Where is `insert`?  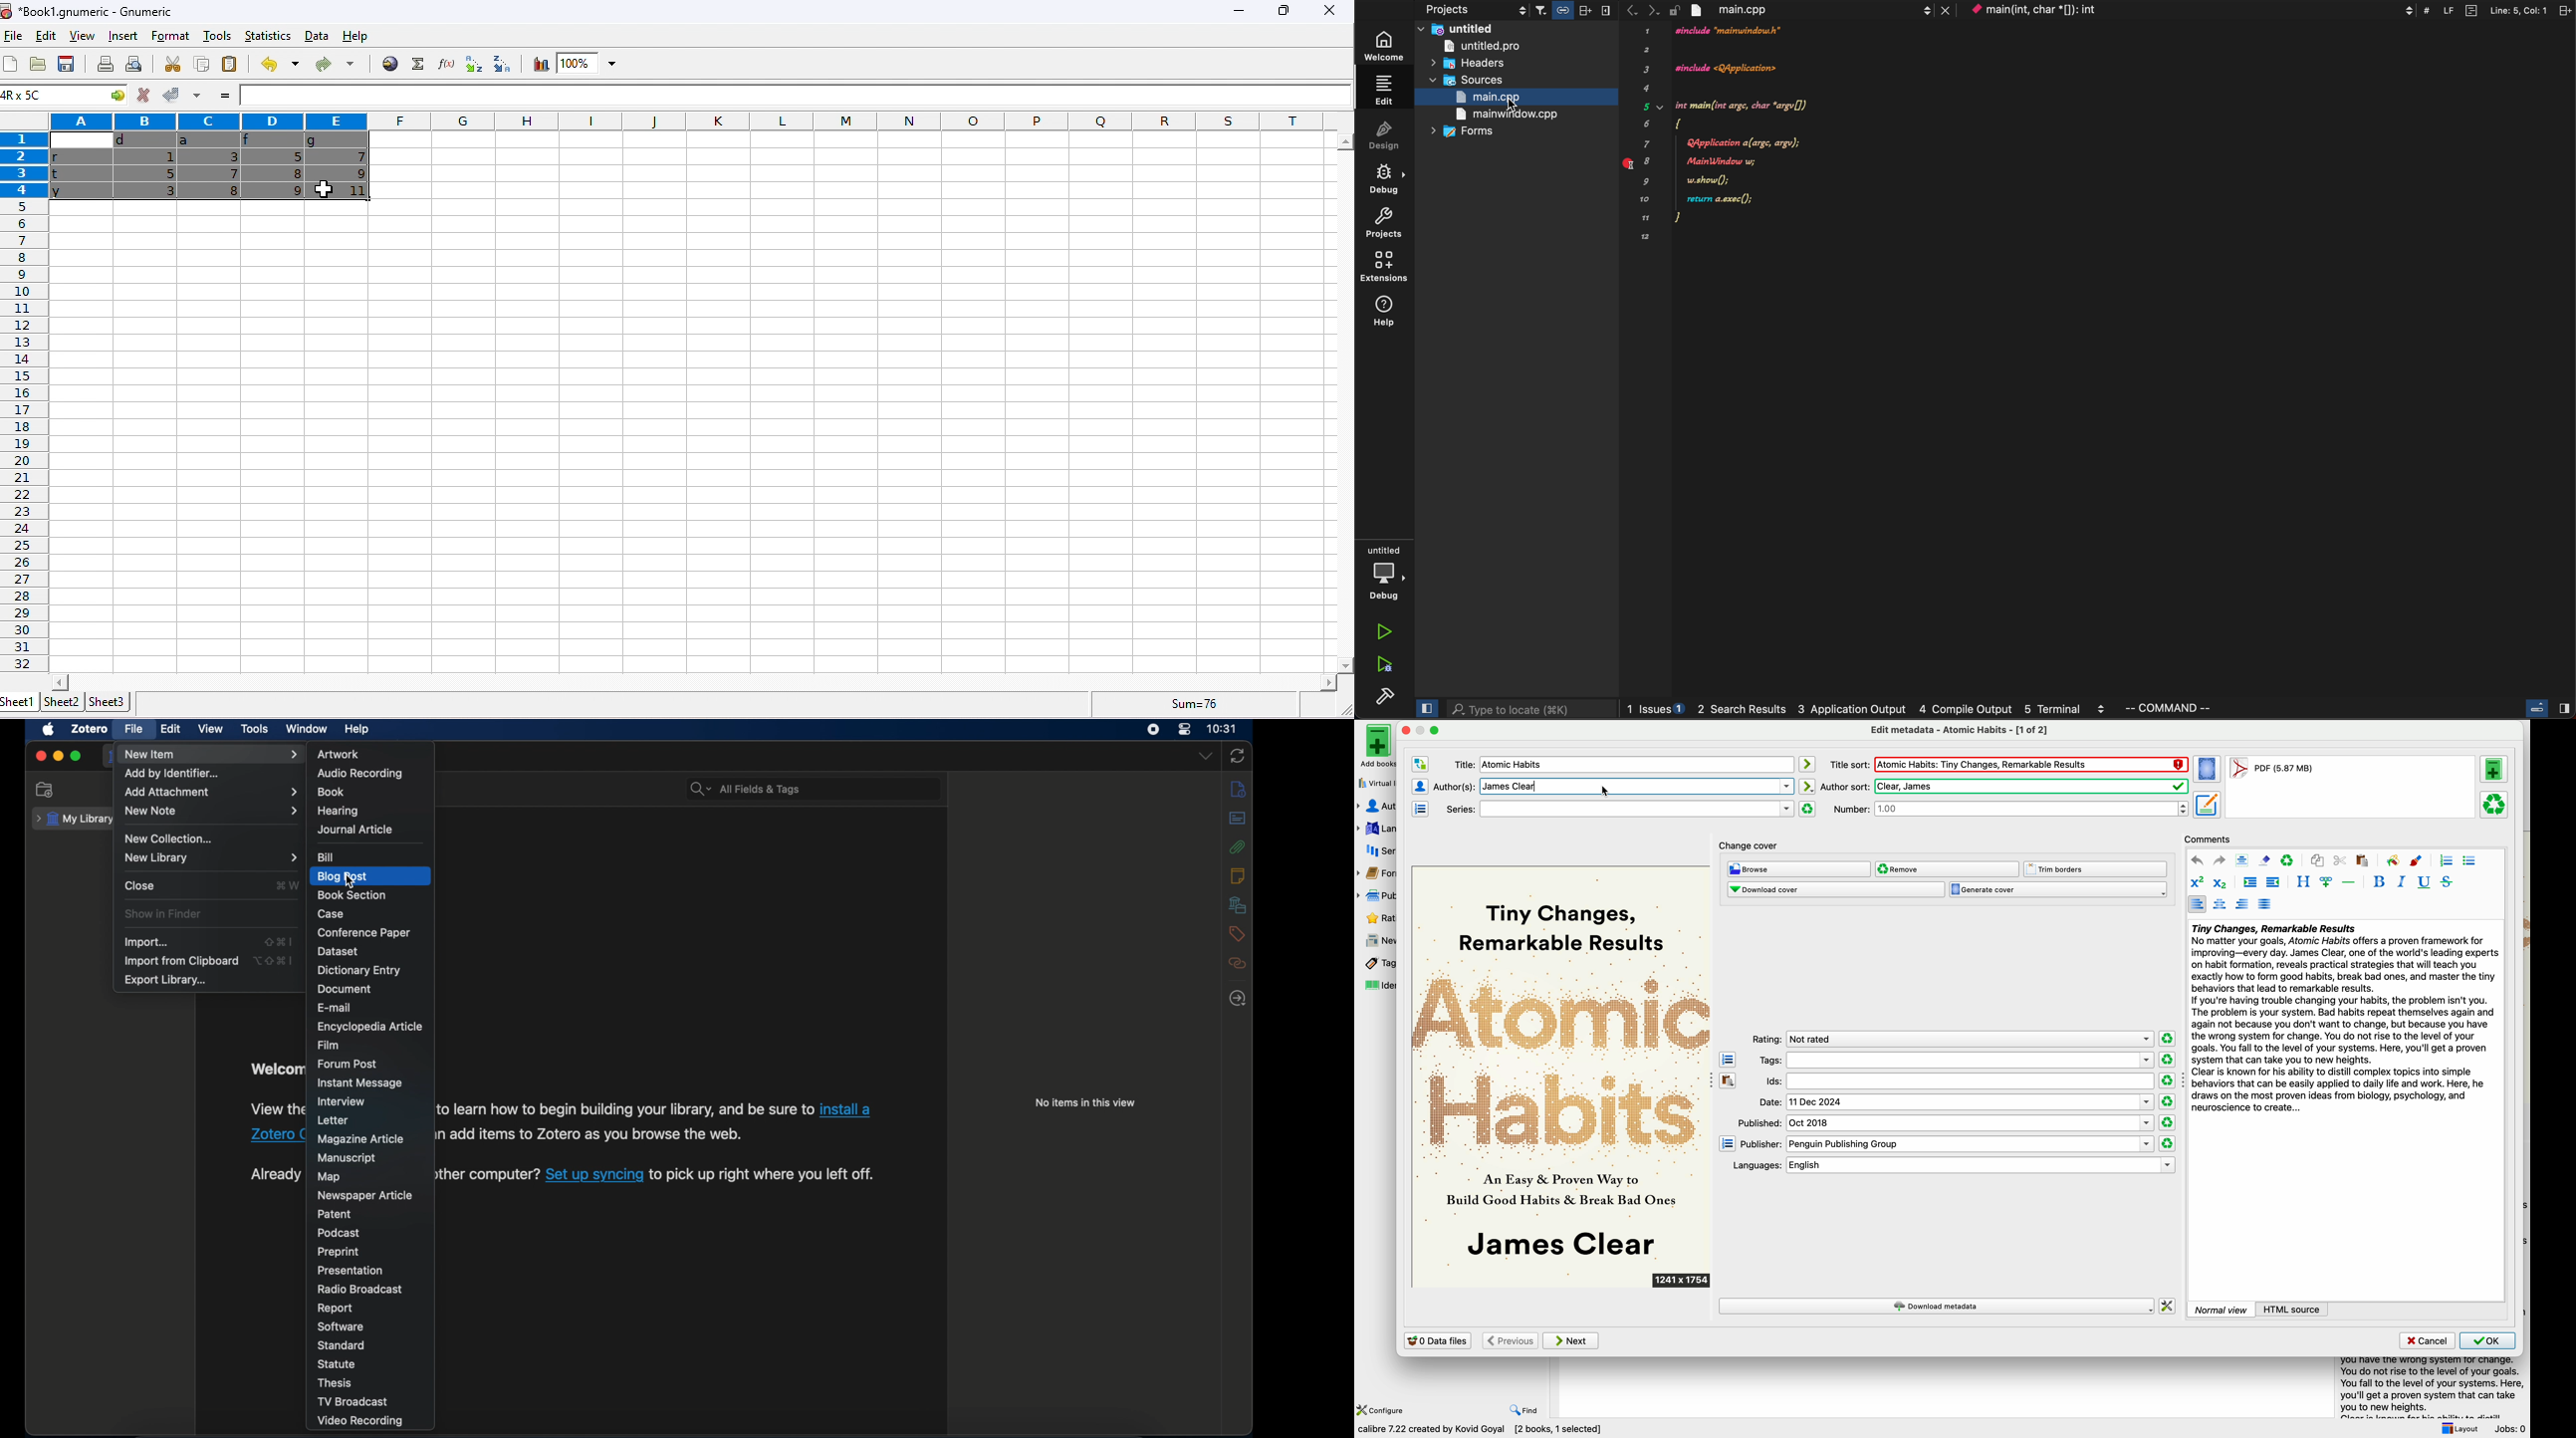
insert is located at coordinates (120, 36).